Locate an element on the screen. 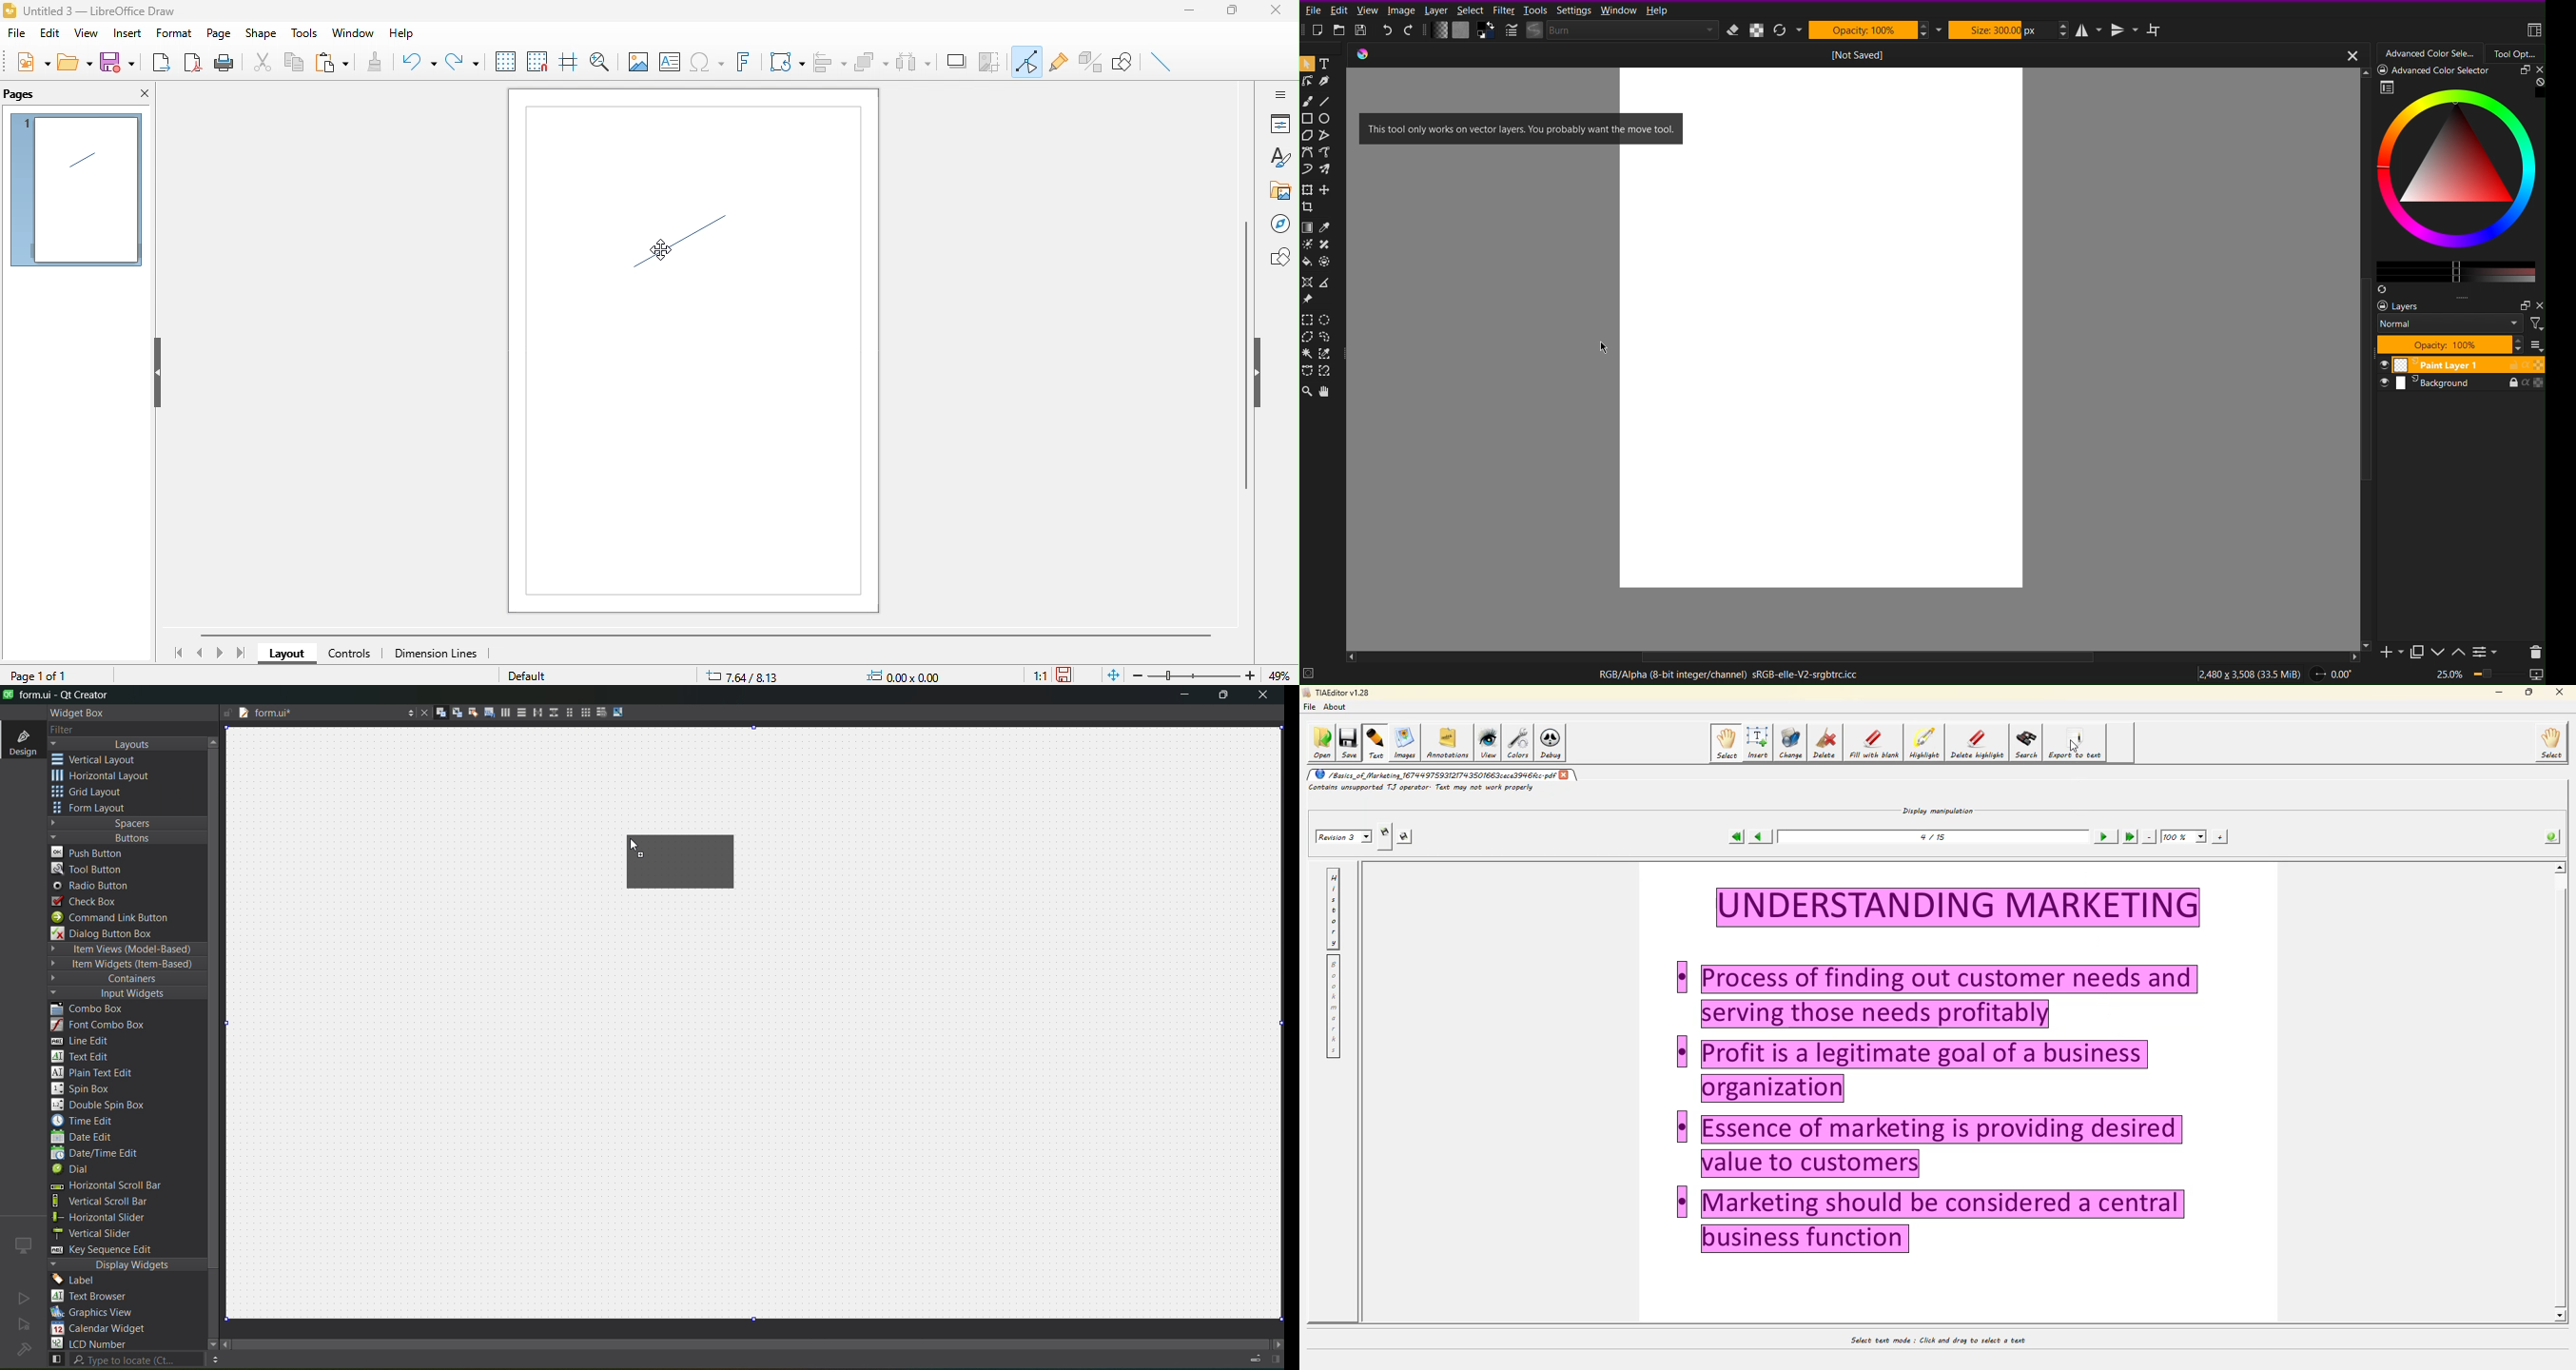 This screenshot has height=1372, width=2576. 7.64/8.13 is located at coordinates (745, 675).